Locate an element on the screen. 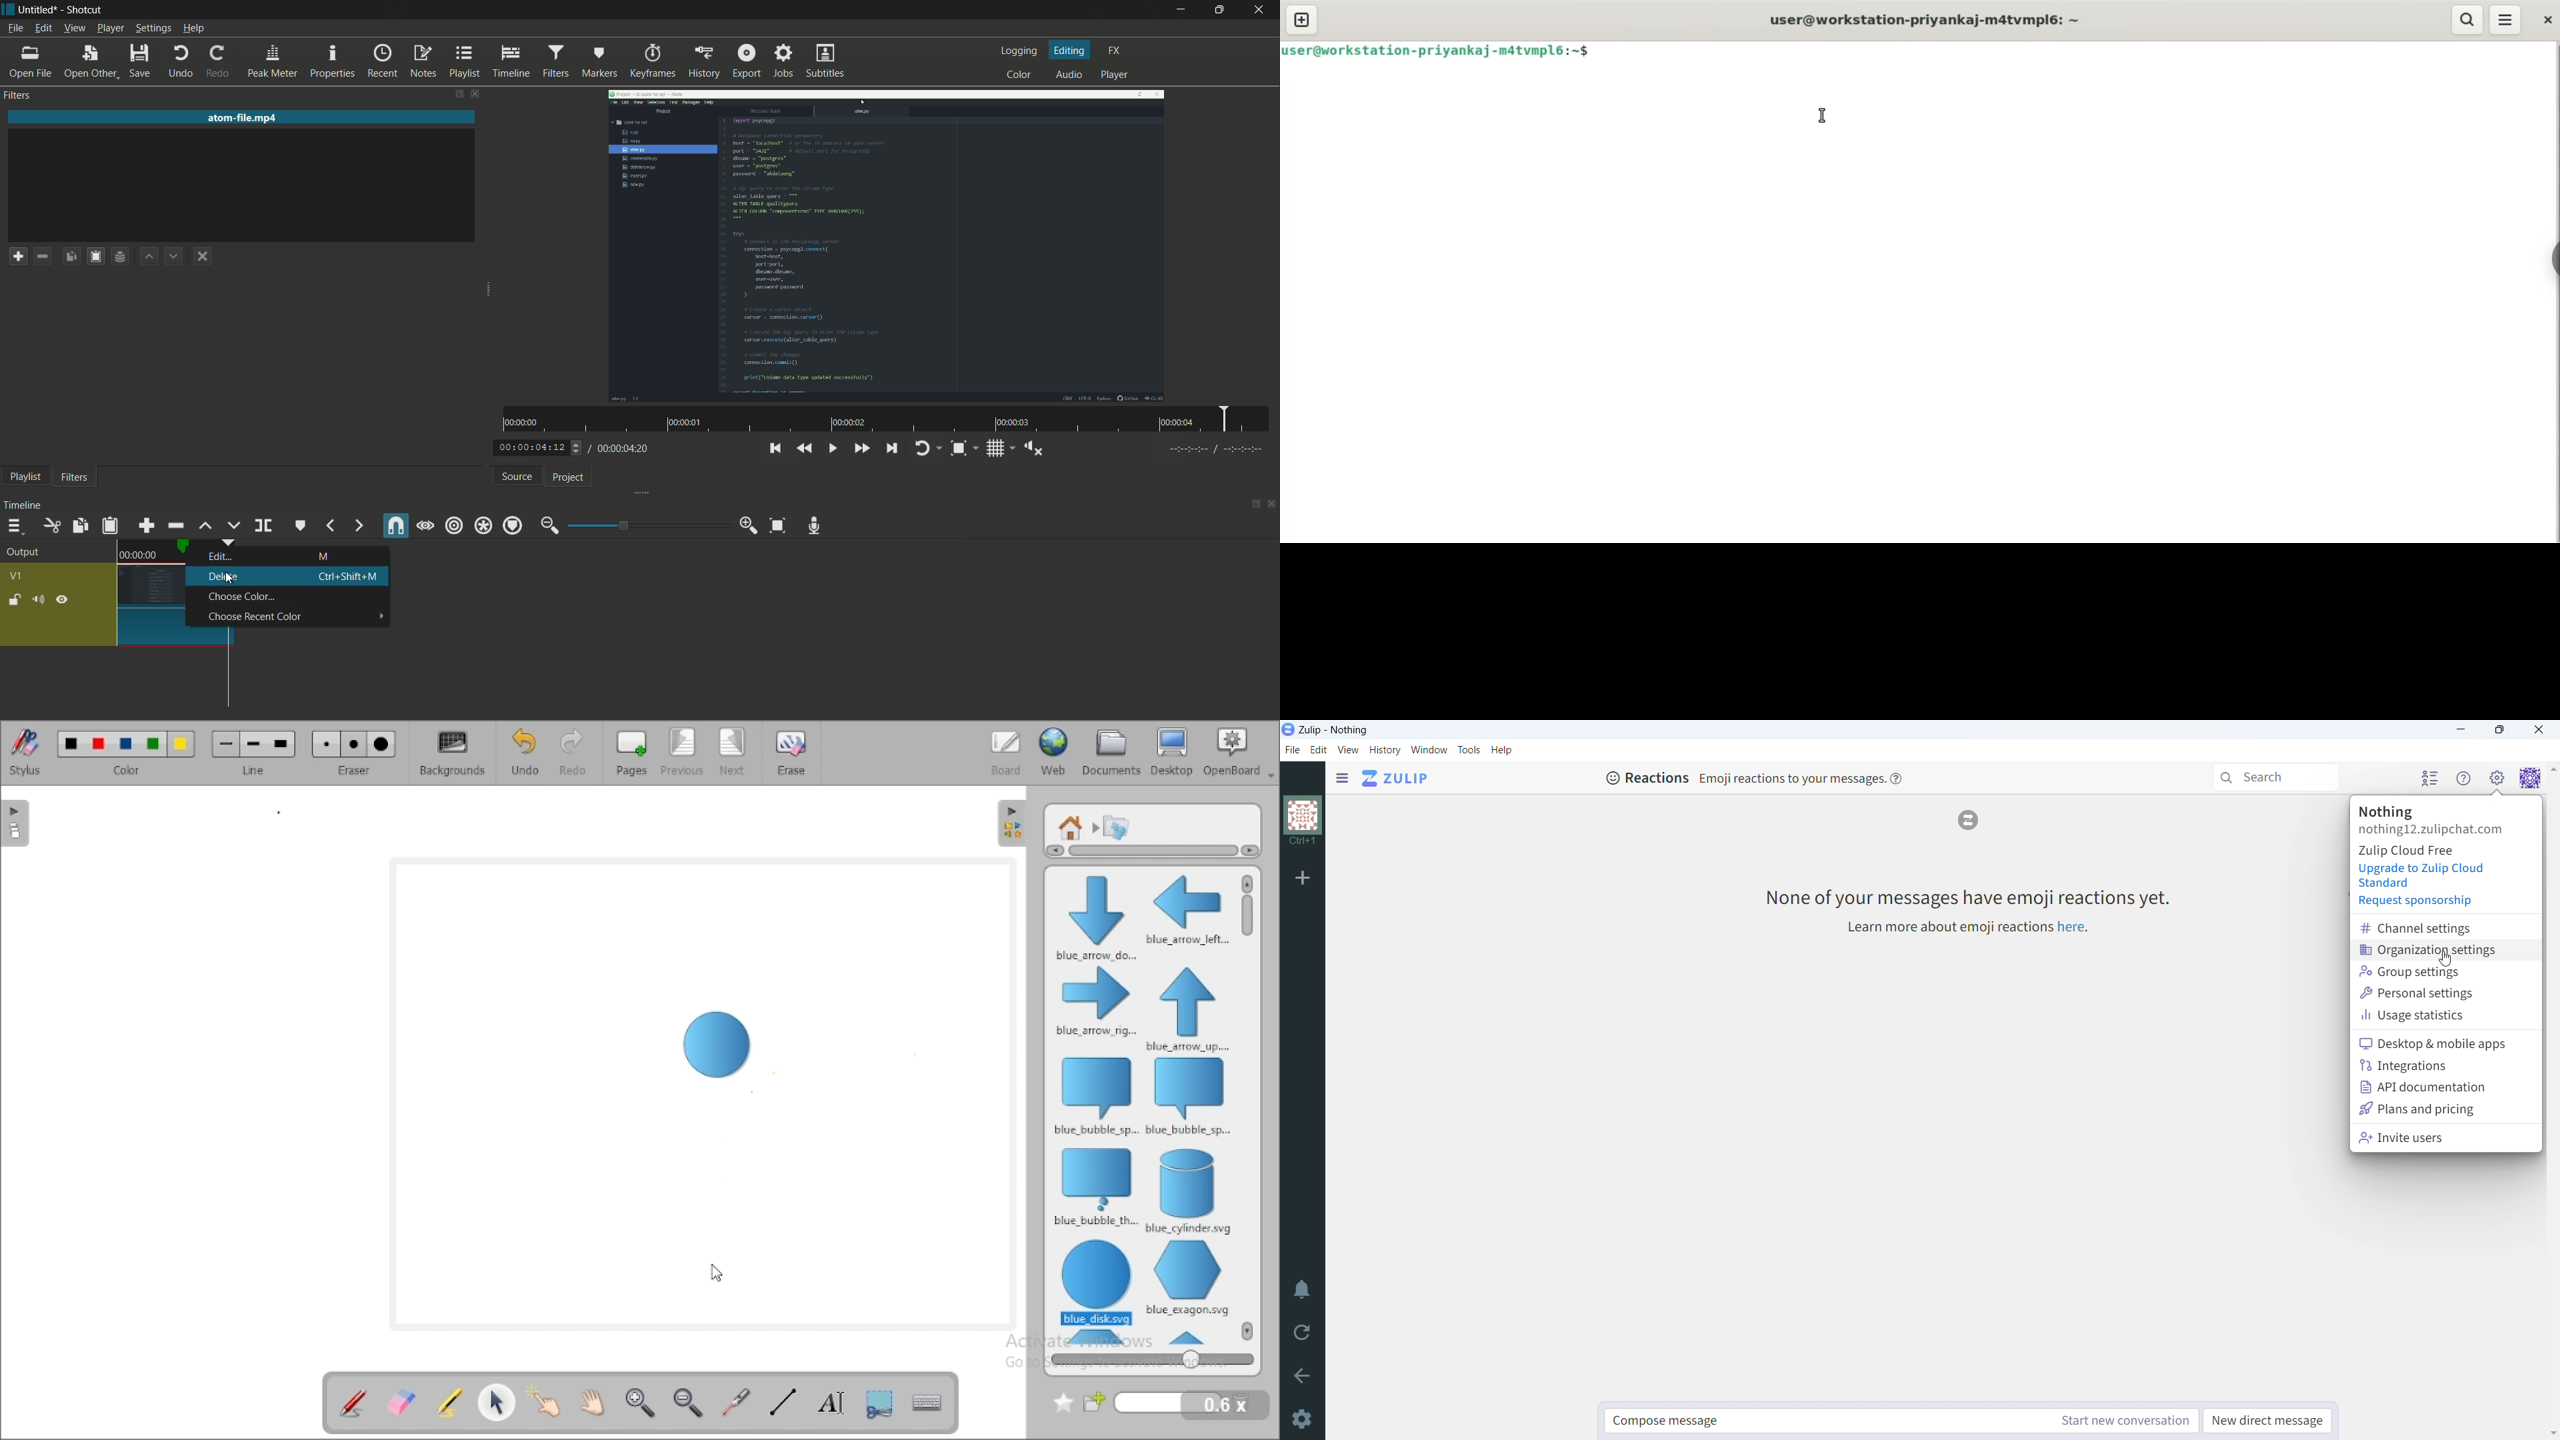 The width and height of the screenshot is (2576, 1456). tools is located at coordinates (1469, 749).